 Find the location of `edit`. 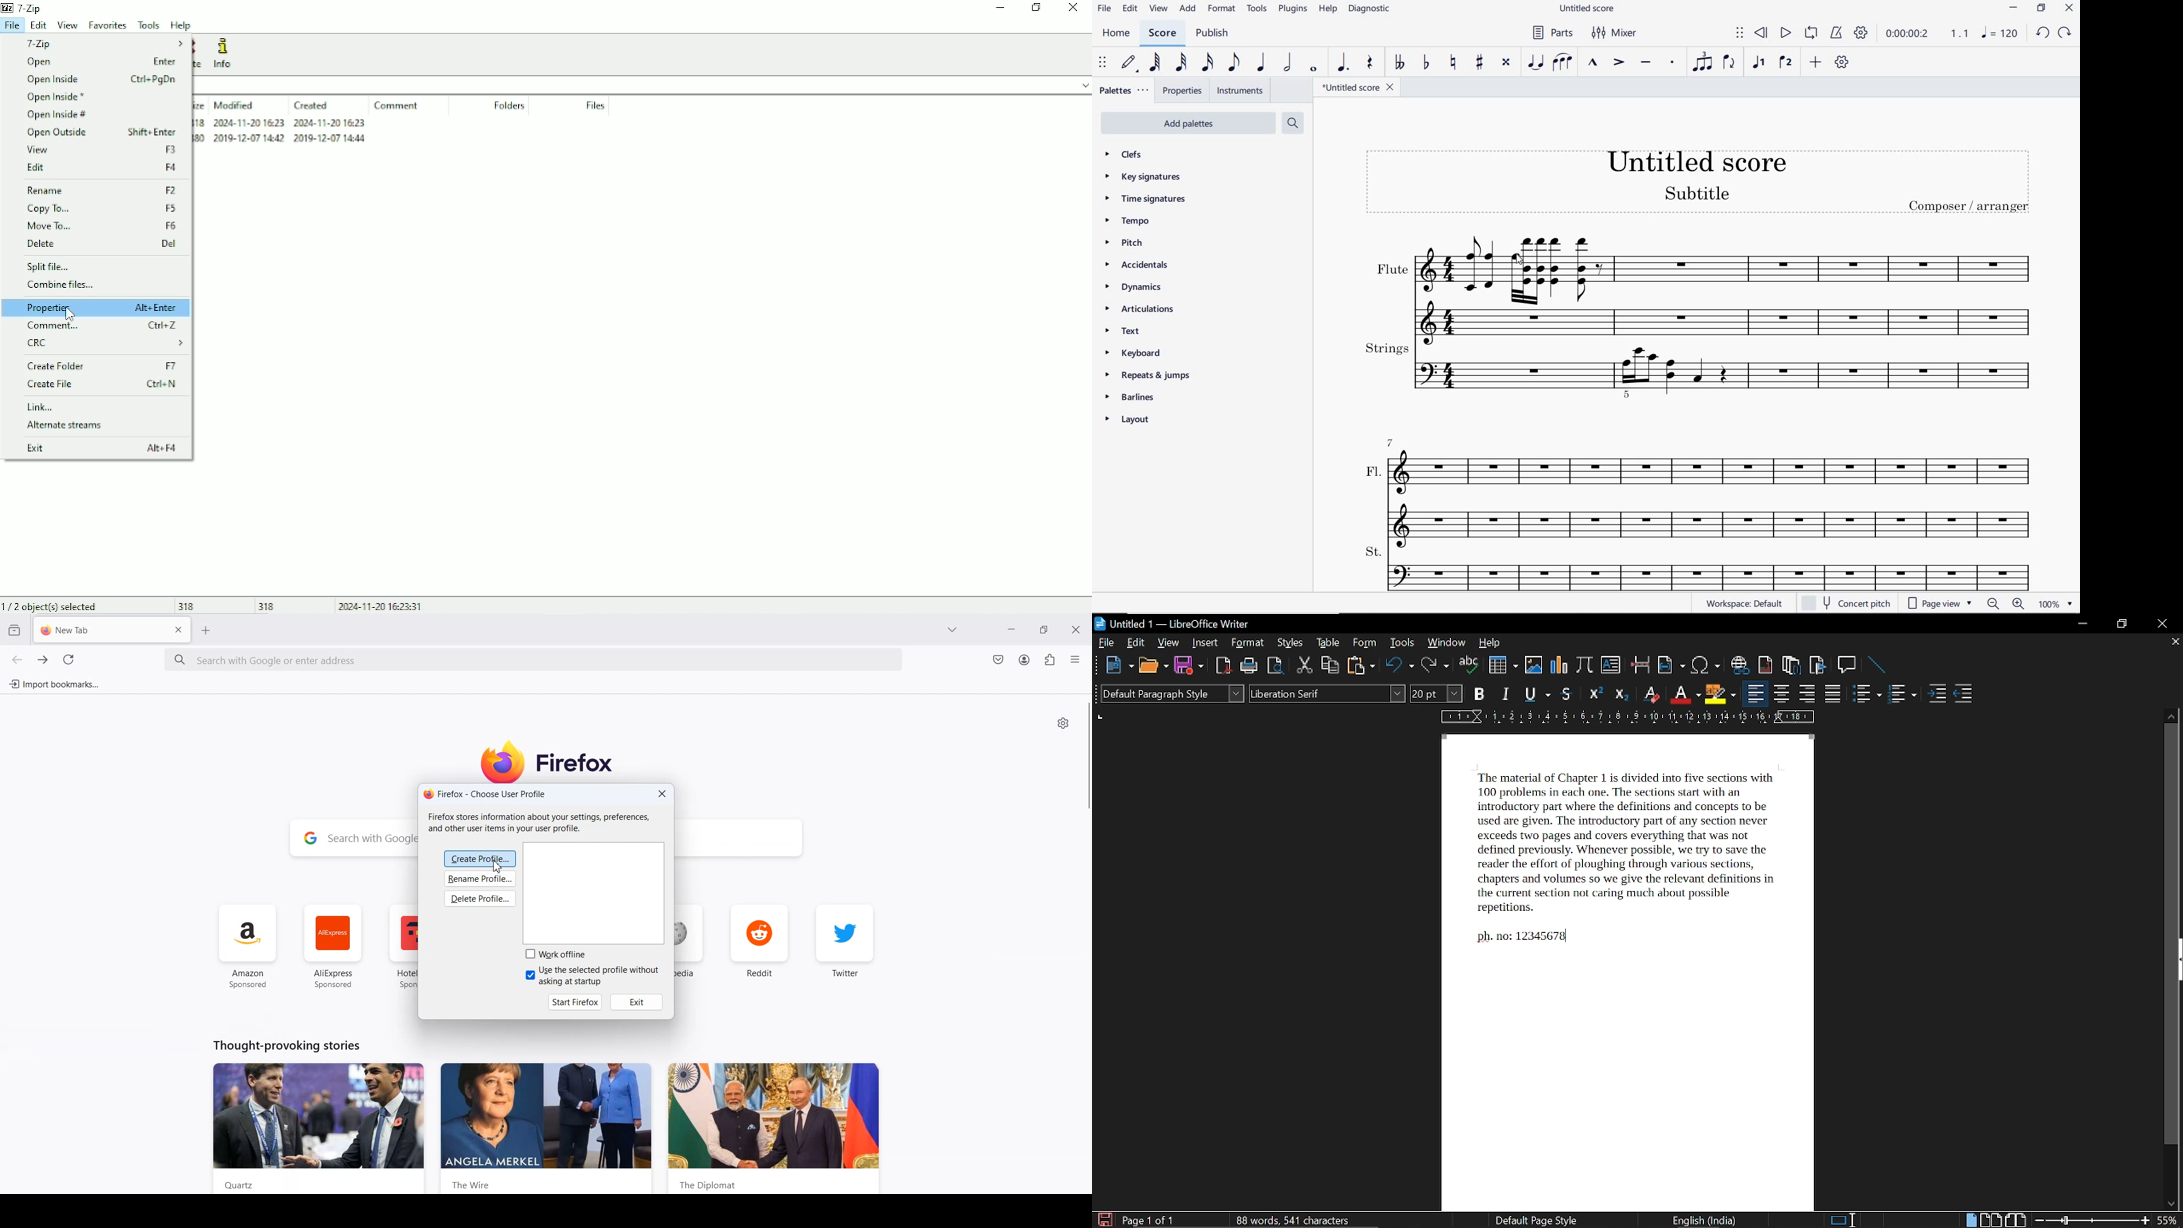

edit is located at coordinates (1136, 644).